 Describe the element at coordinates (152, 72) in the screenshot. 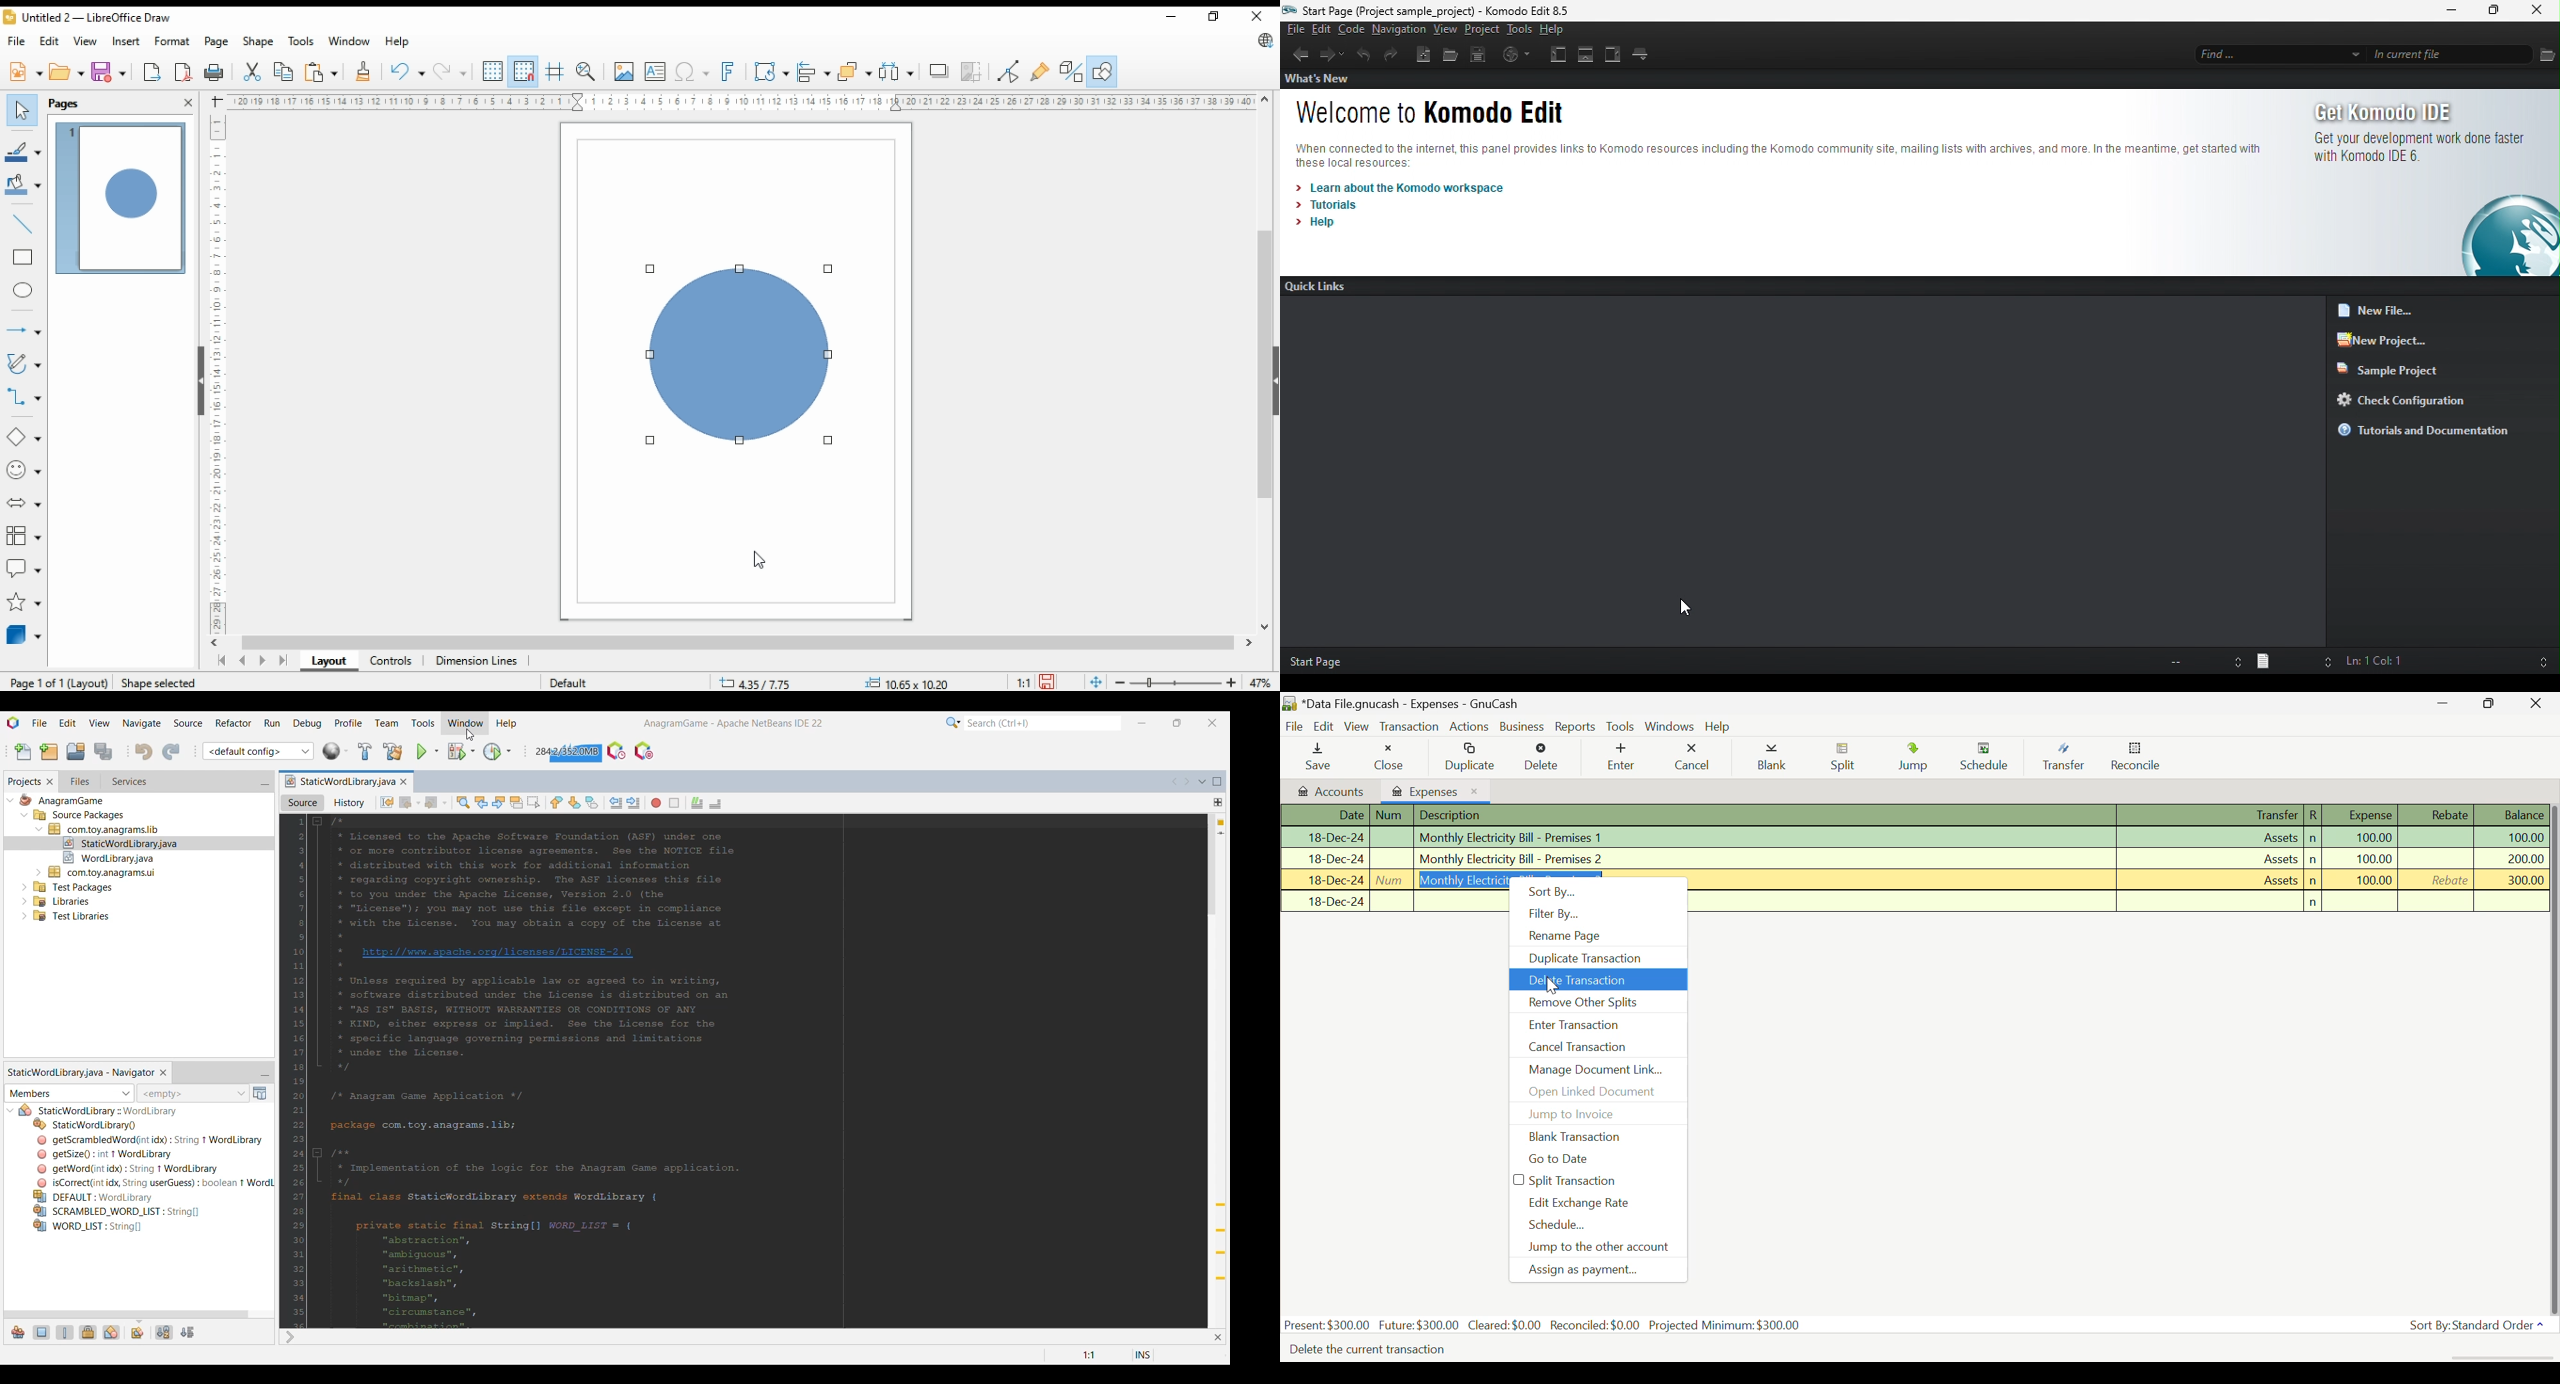

I see `export` at that location.